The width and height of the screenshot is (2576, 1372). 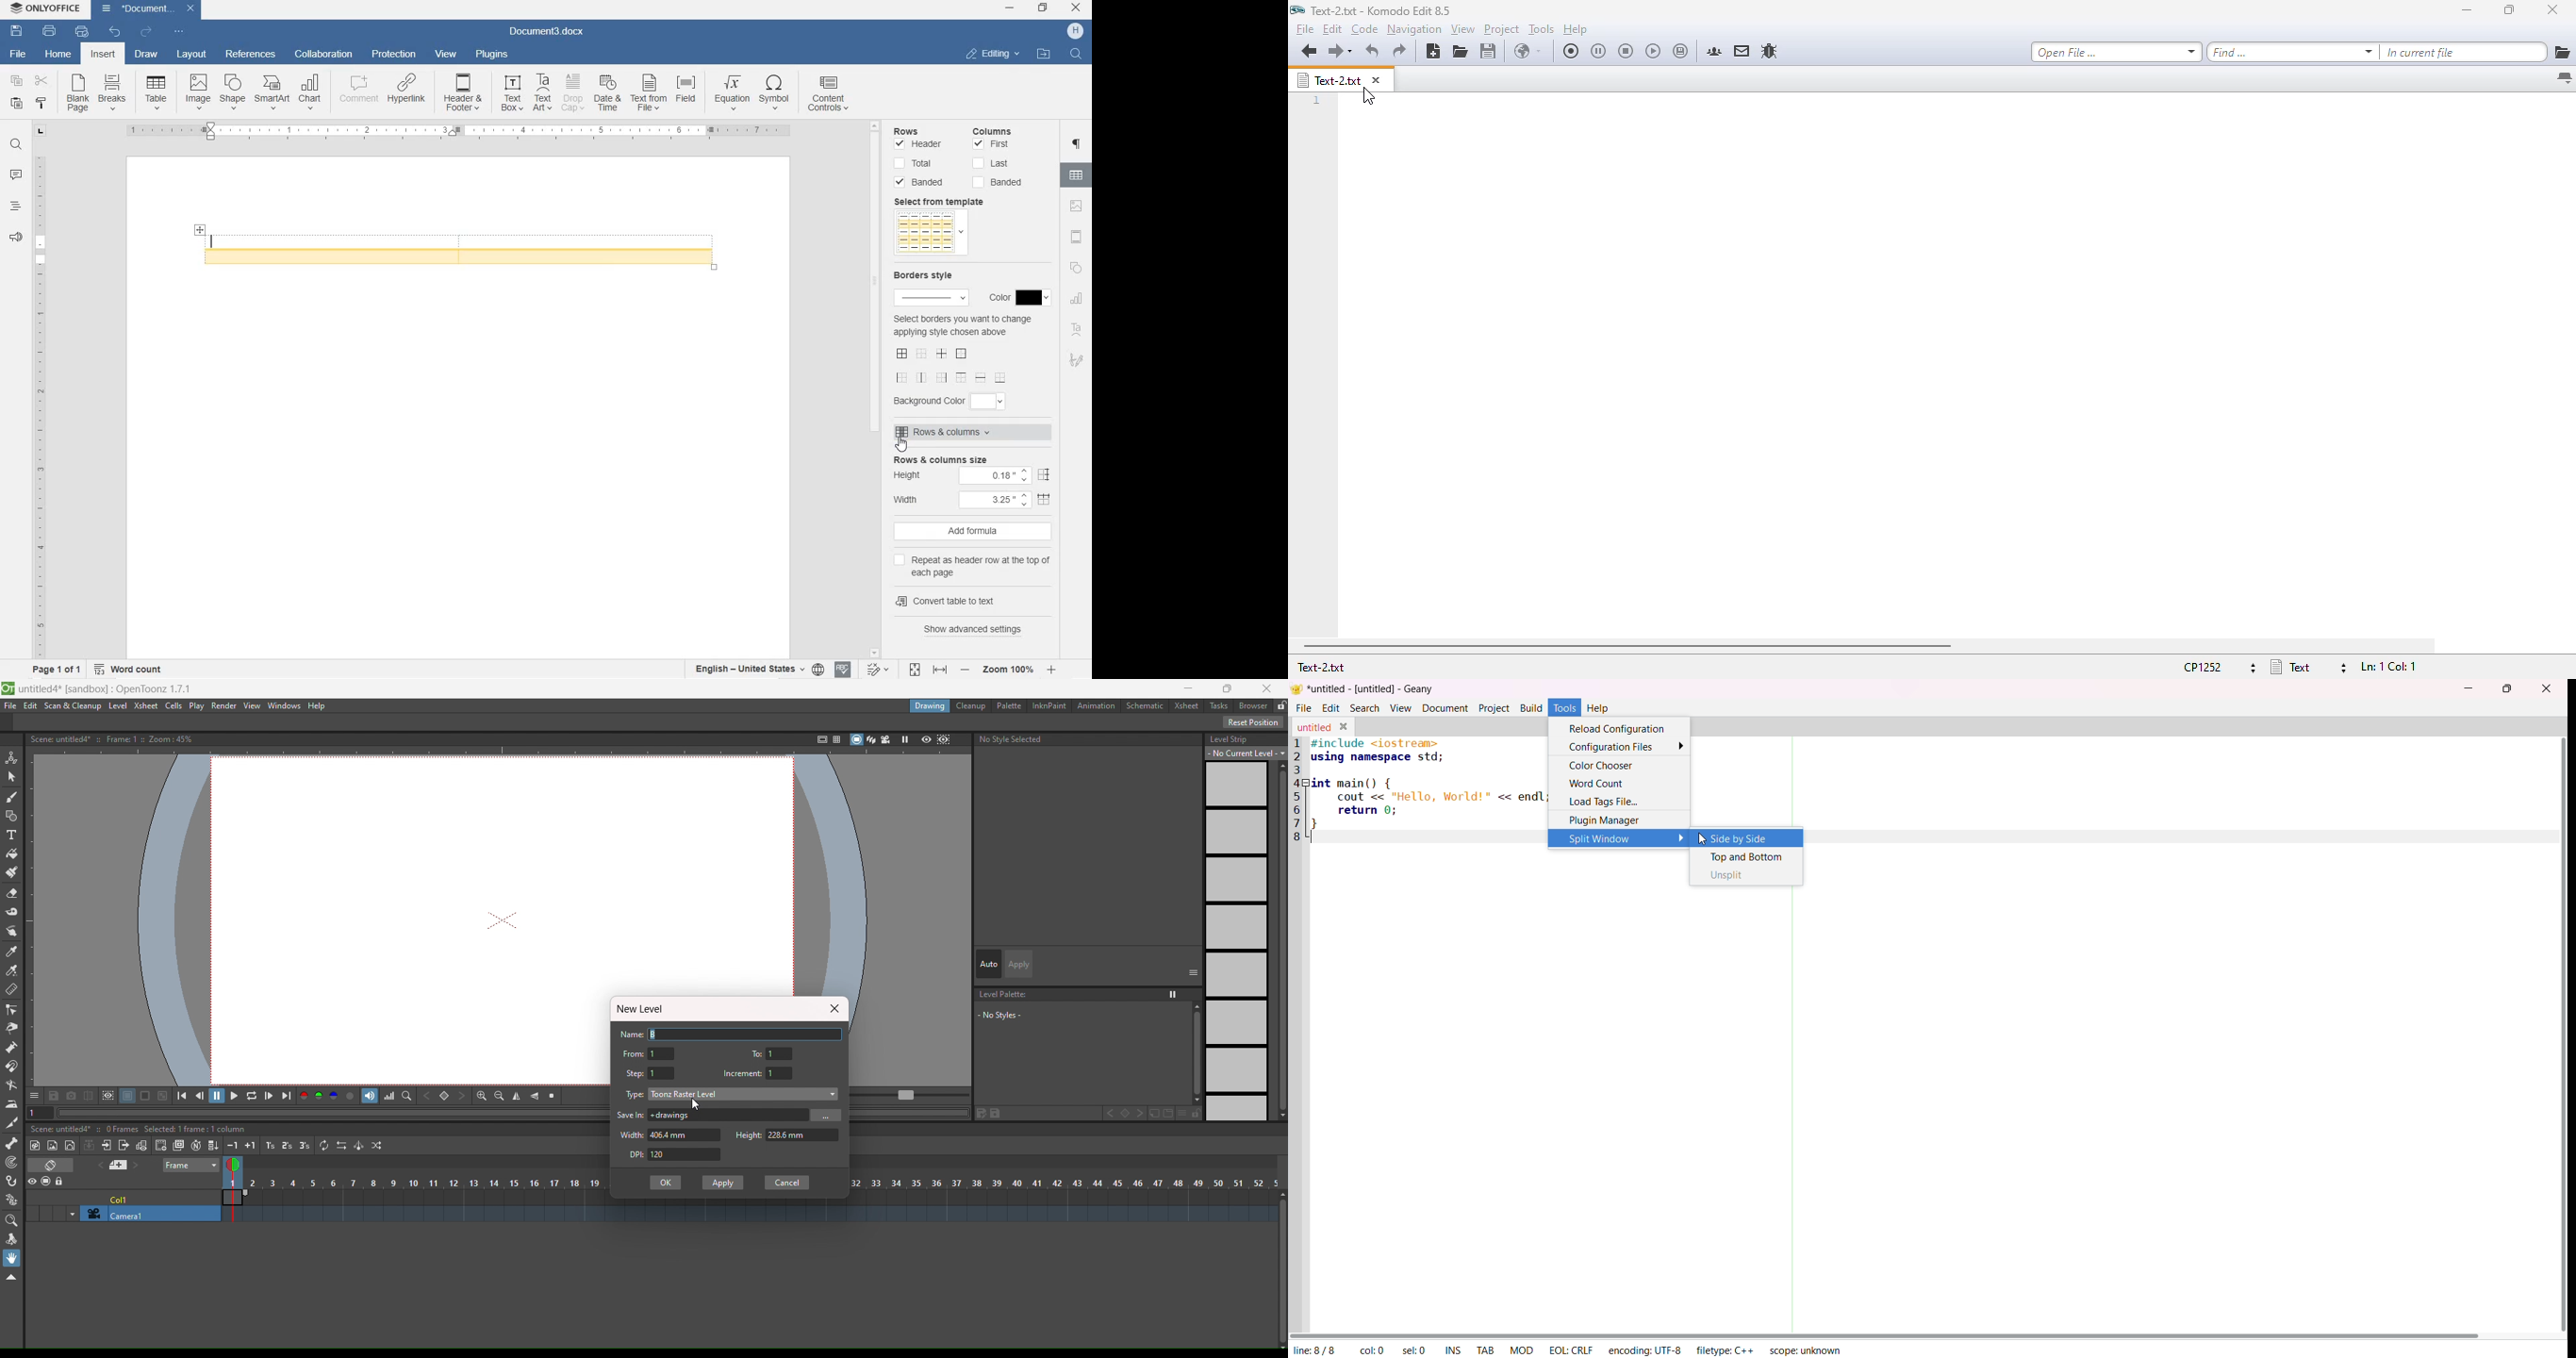 I want to click on report a bug in the komodo bugzilla database, so click(x=1770, y=52).